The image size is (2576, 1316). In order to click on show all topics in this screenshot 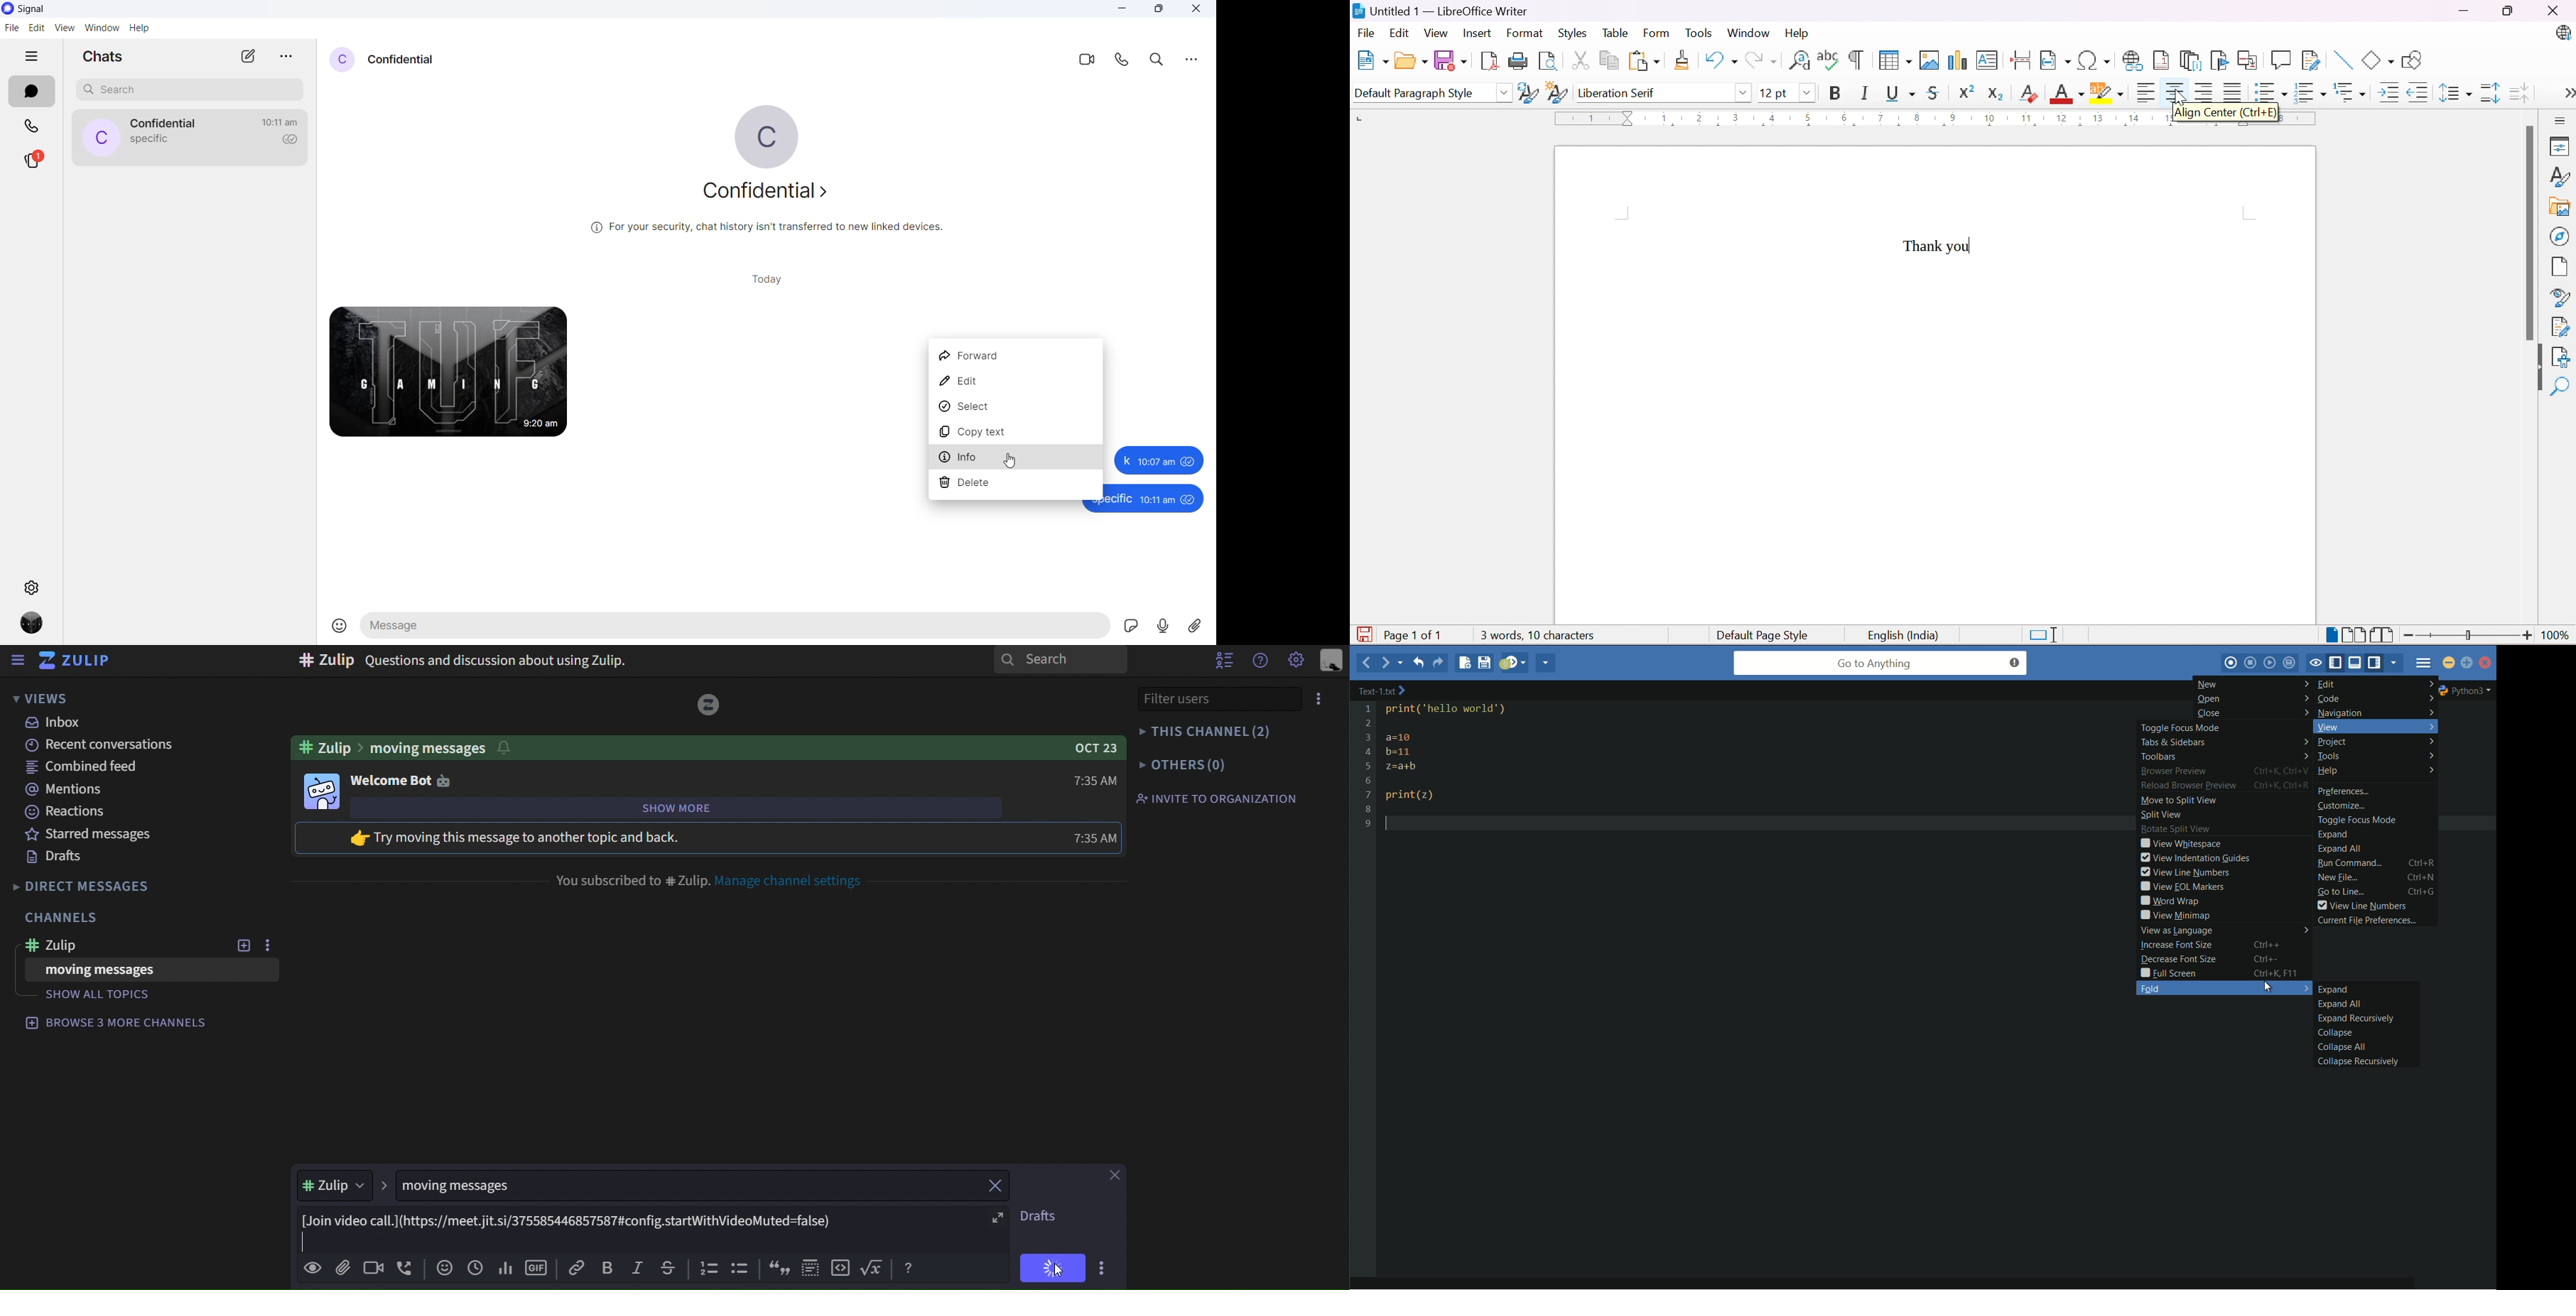, I will do `click(107, 995)`.